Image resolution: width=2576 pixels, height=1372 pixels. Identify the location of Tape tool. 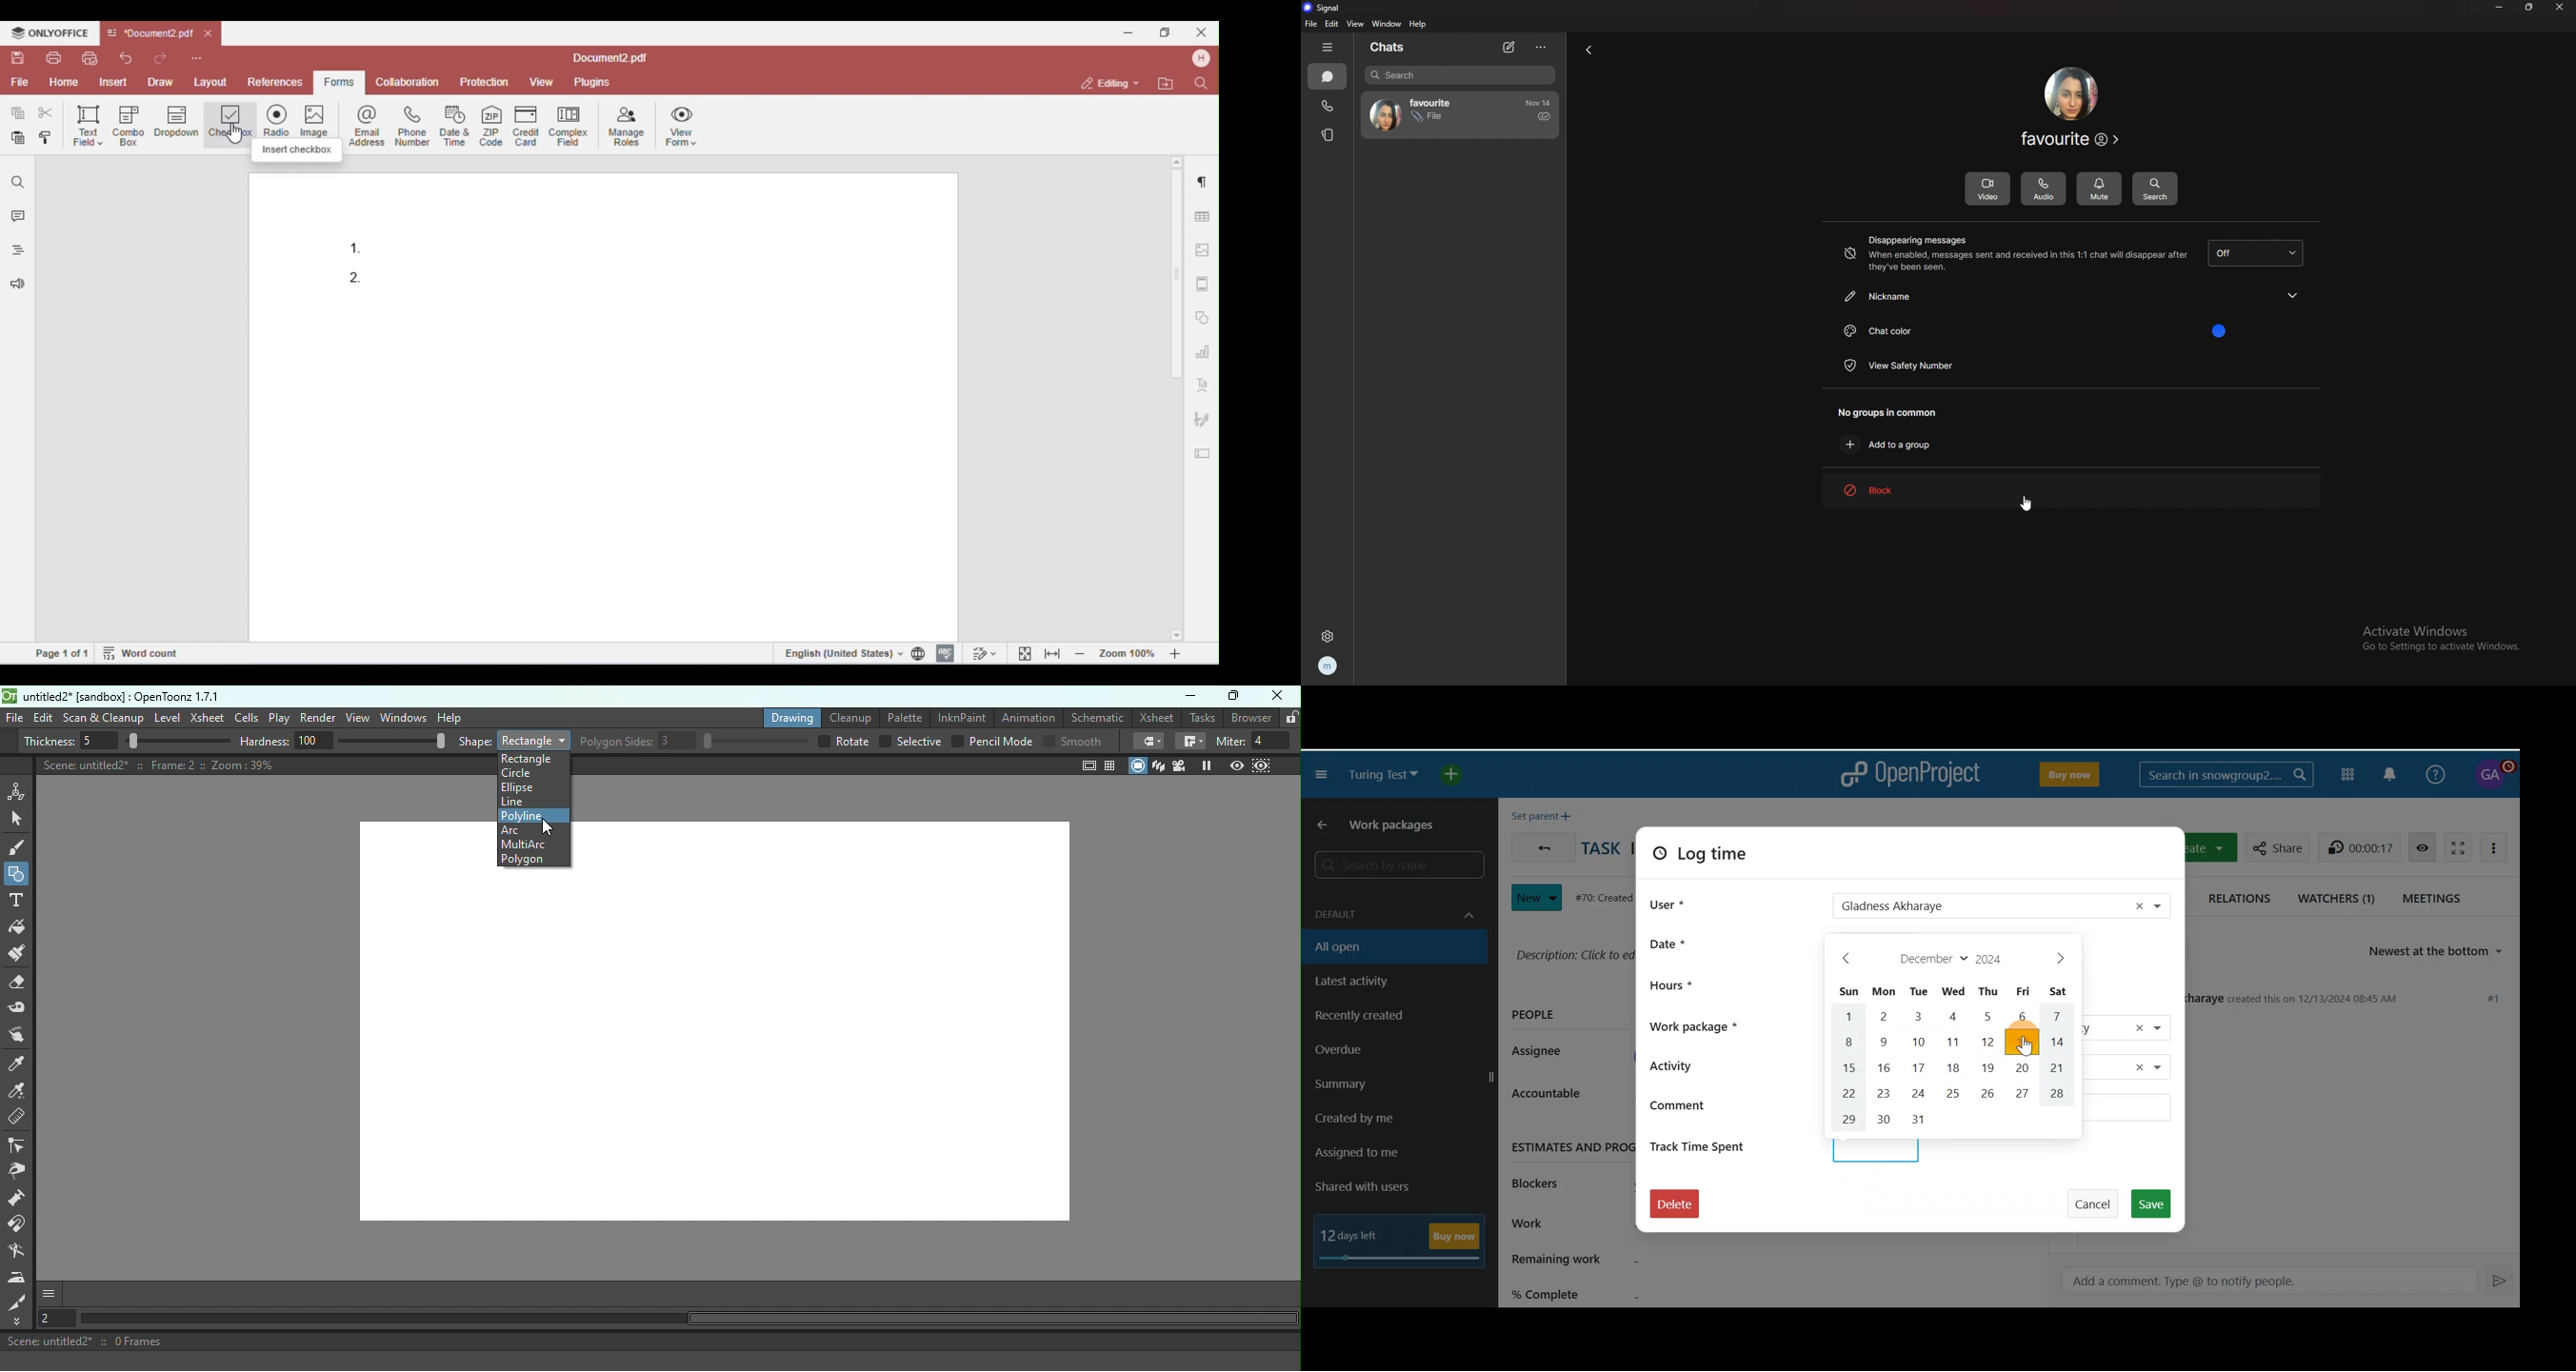
(21, 1009).